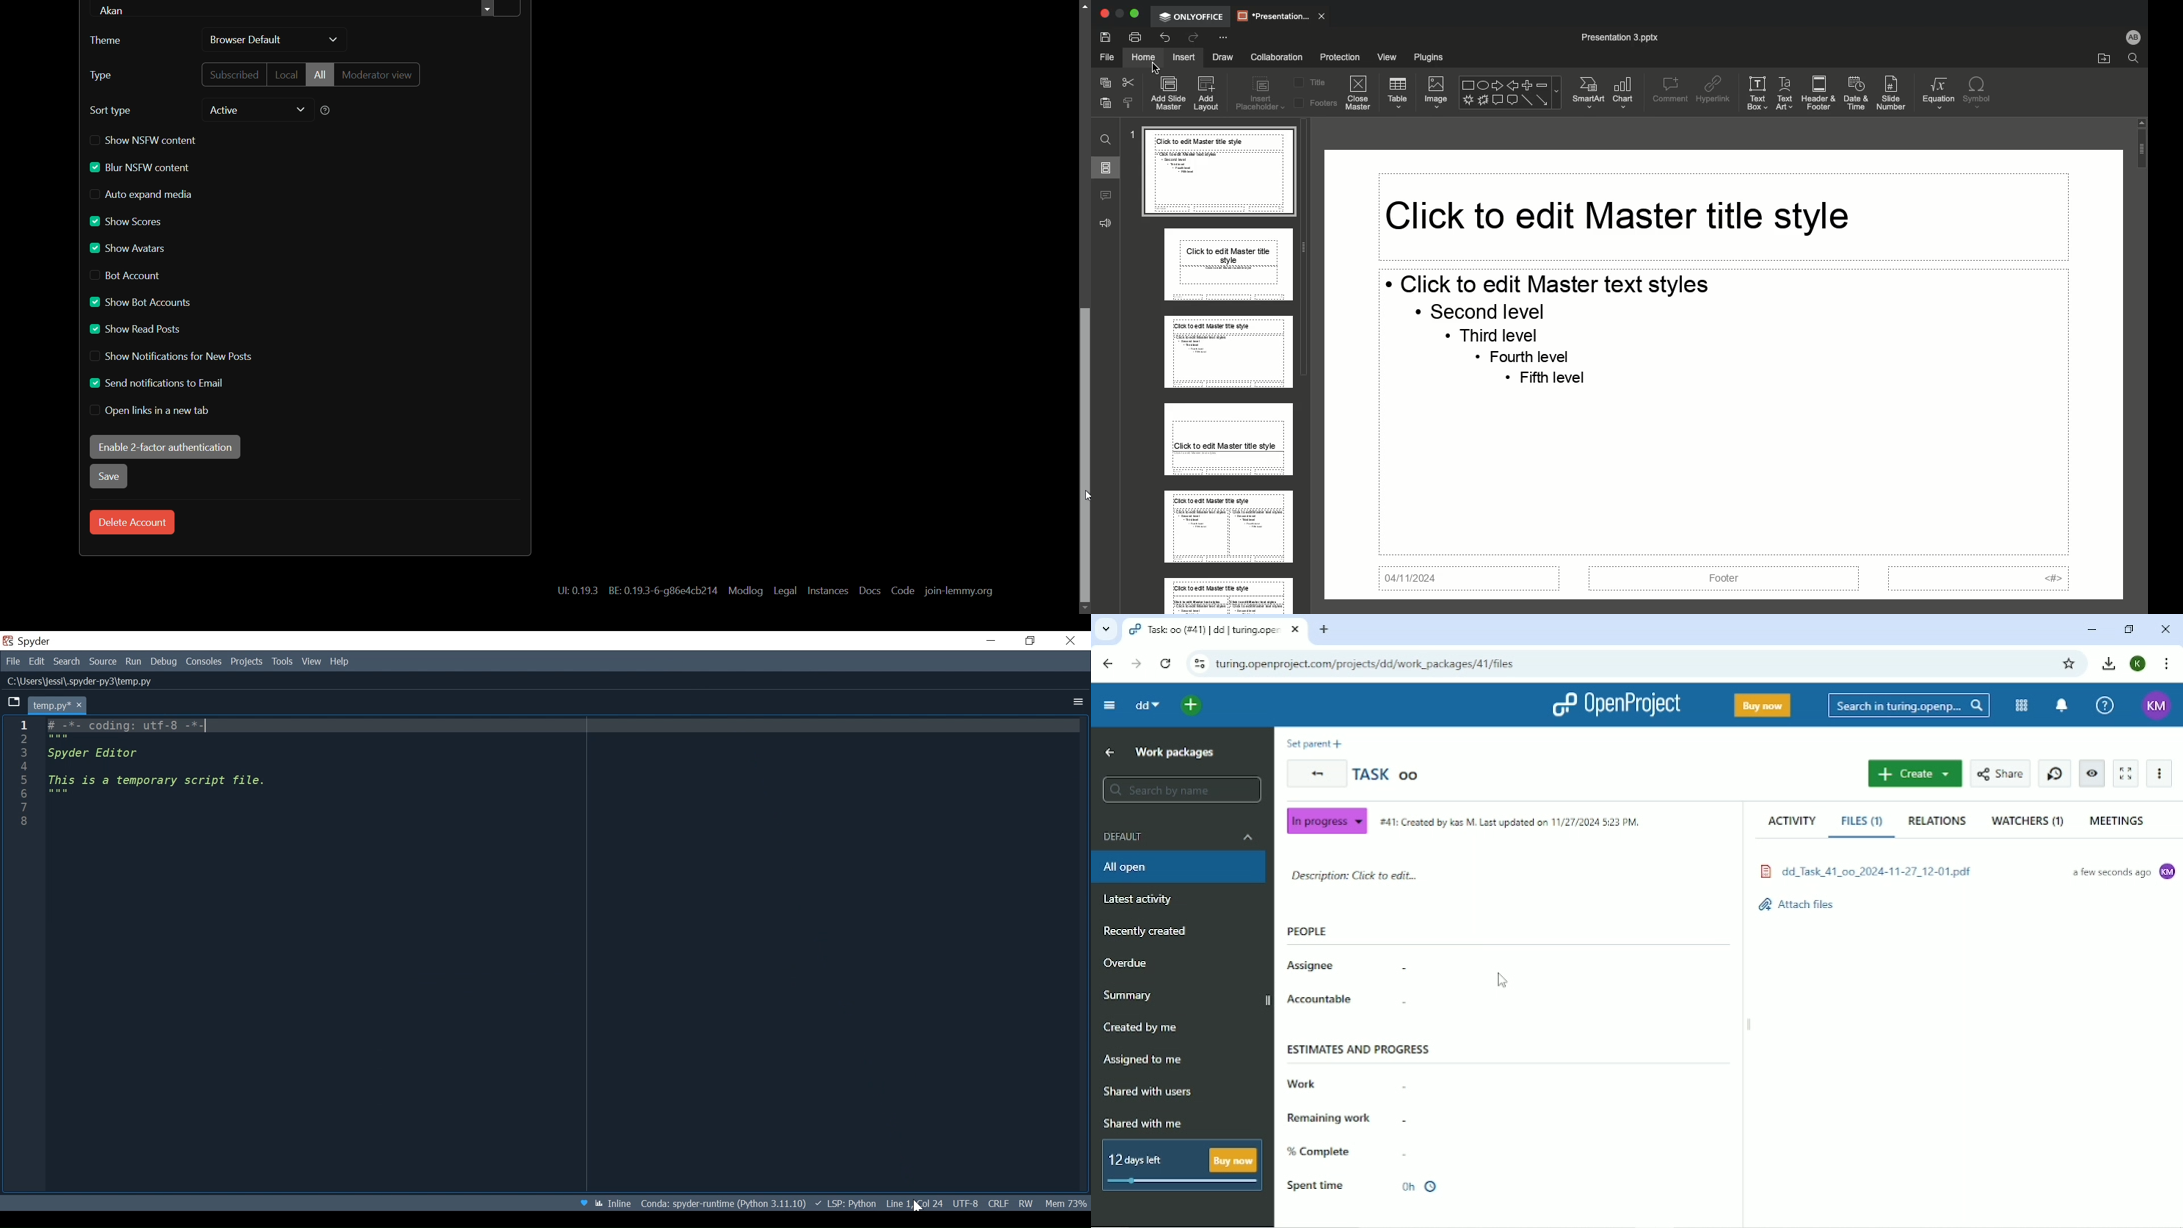 This screenshot has width=2184, height=1232. What do you see at coordinates (1357, 93) in the screenshot?
I see `Close master` at bounding box center [1357, 93].